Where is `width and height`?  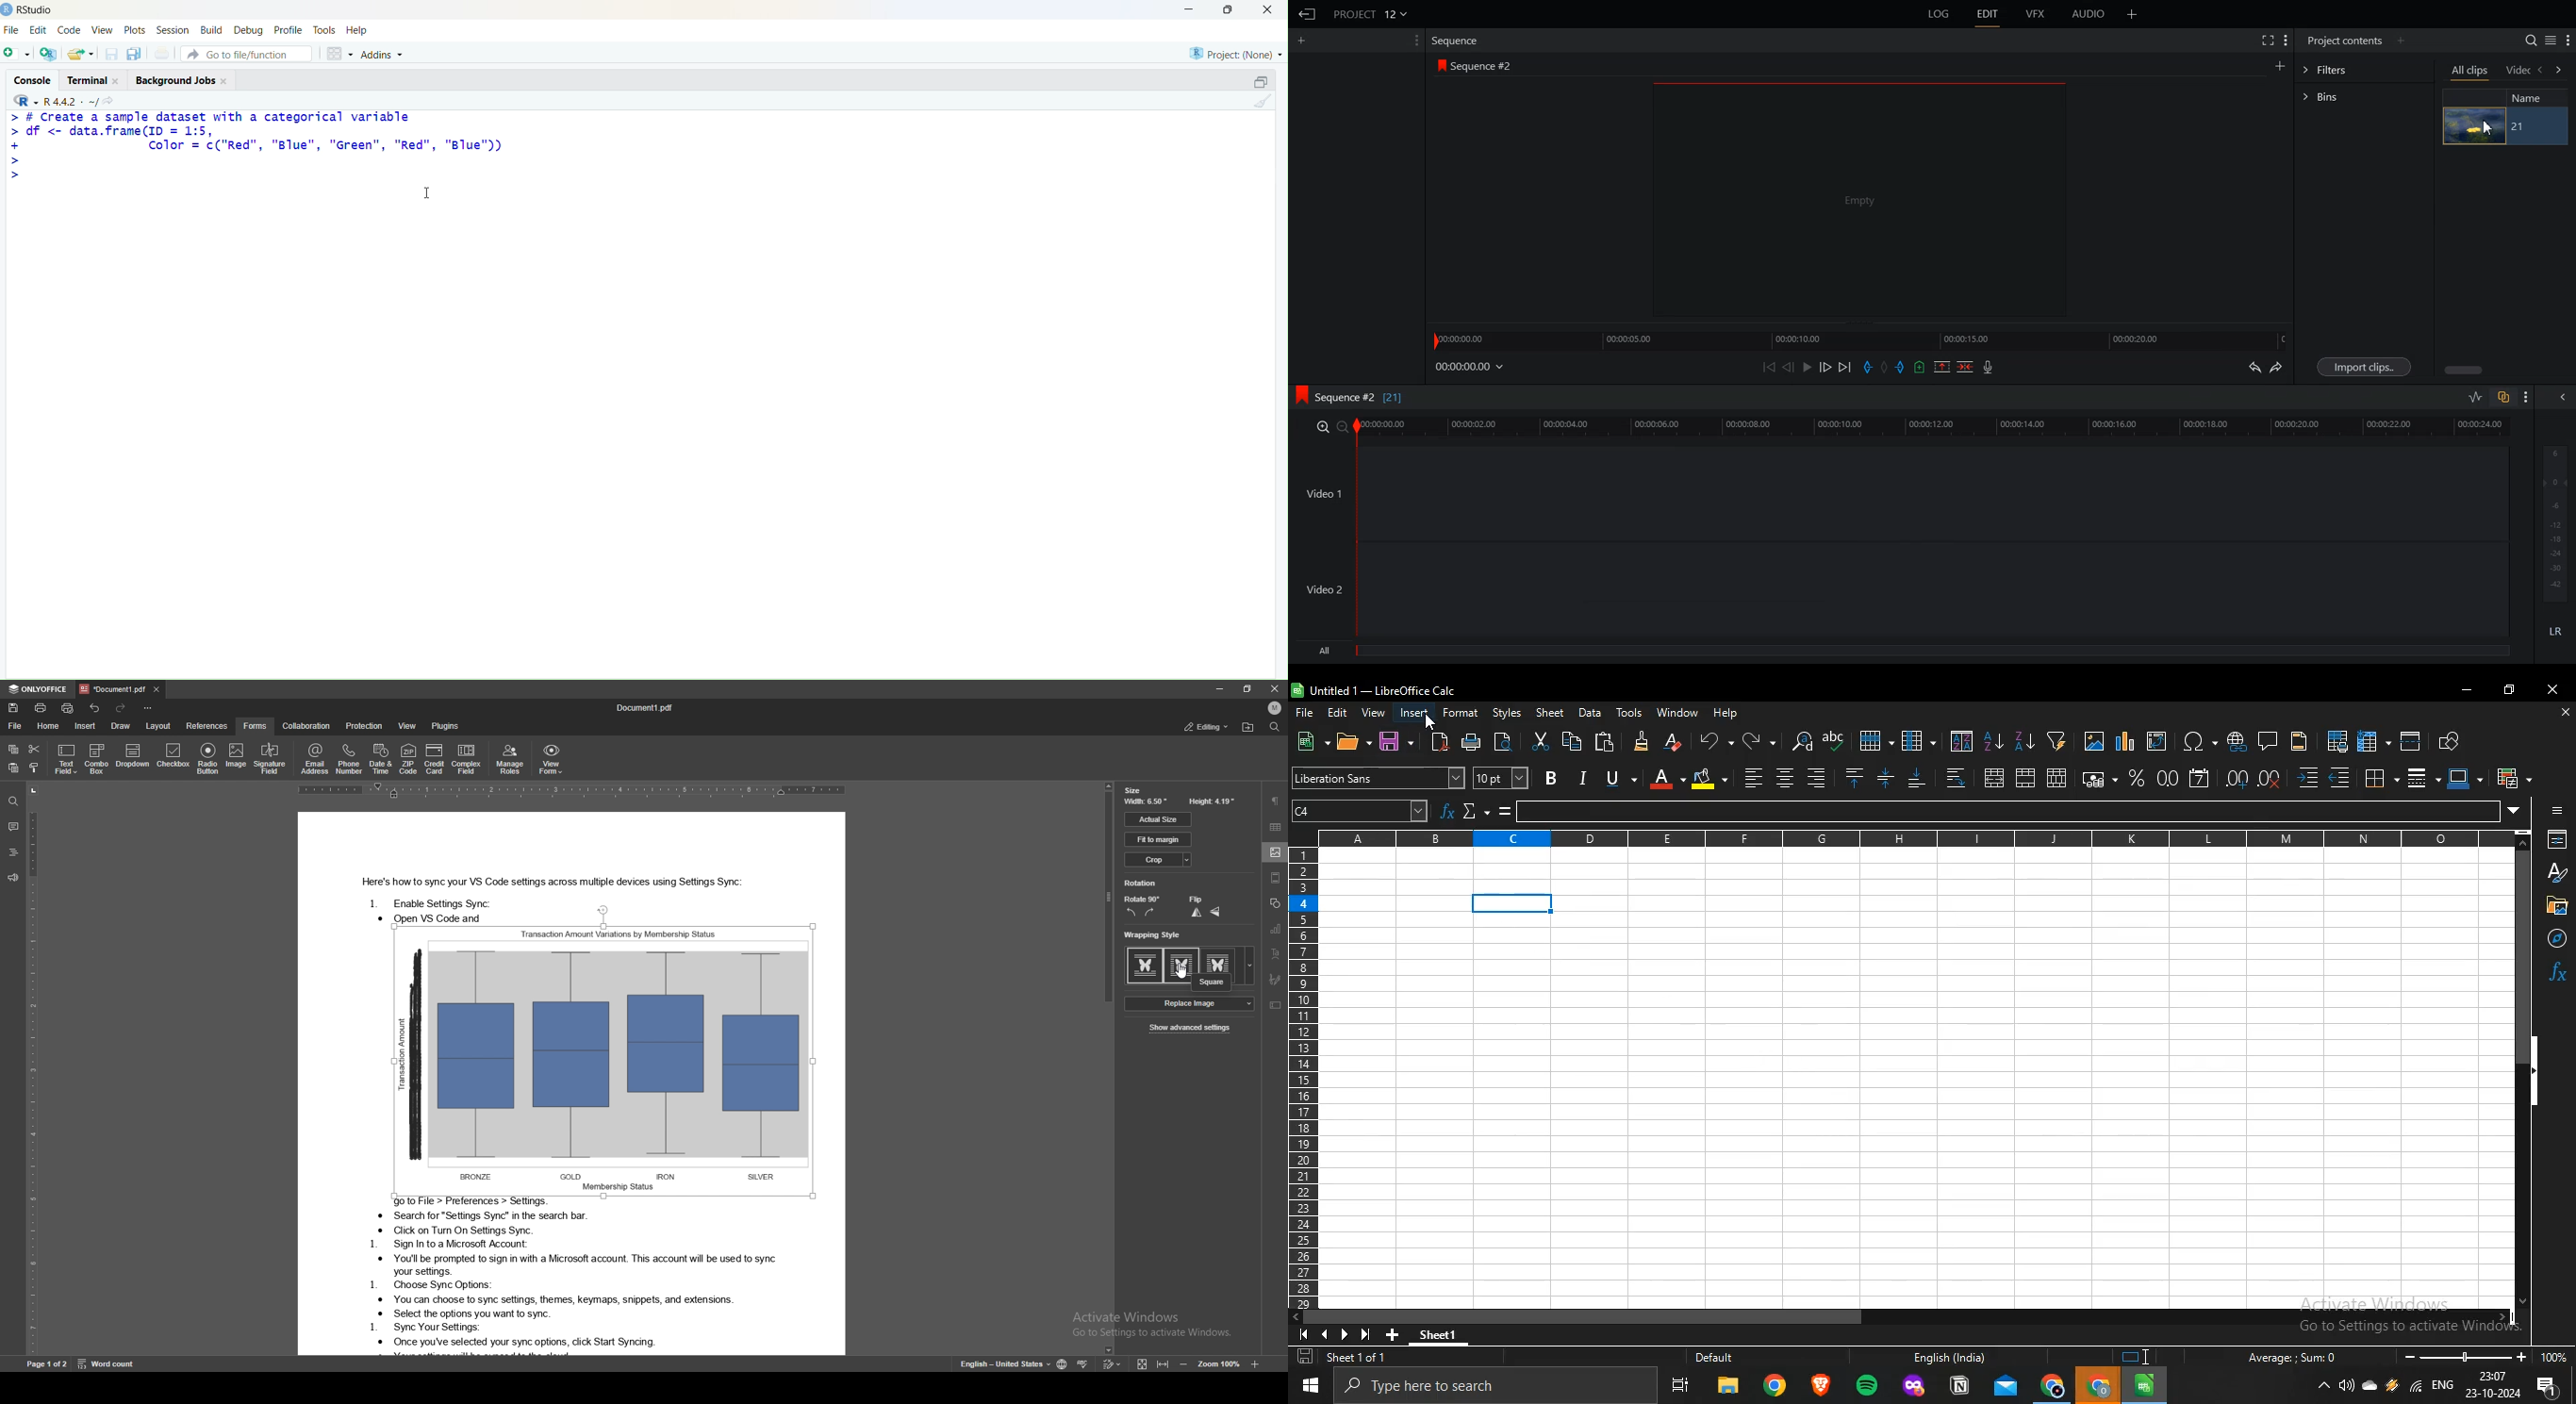 width and height is located at coordinates (1180, 803).